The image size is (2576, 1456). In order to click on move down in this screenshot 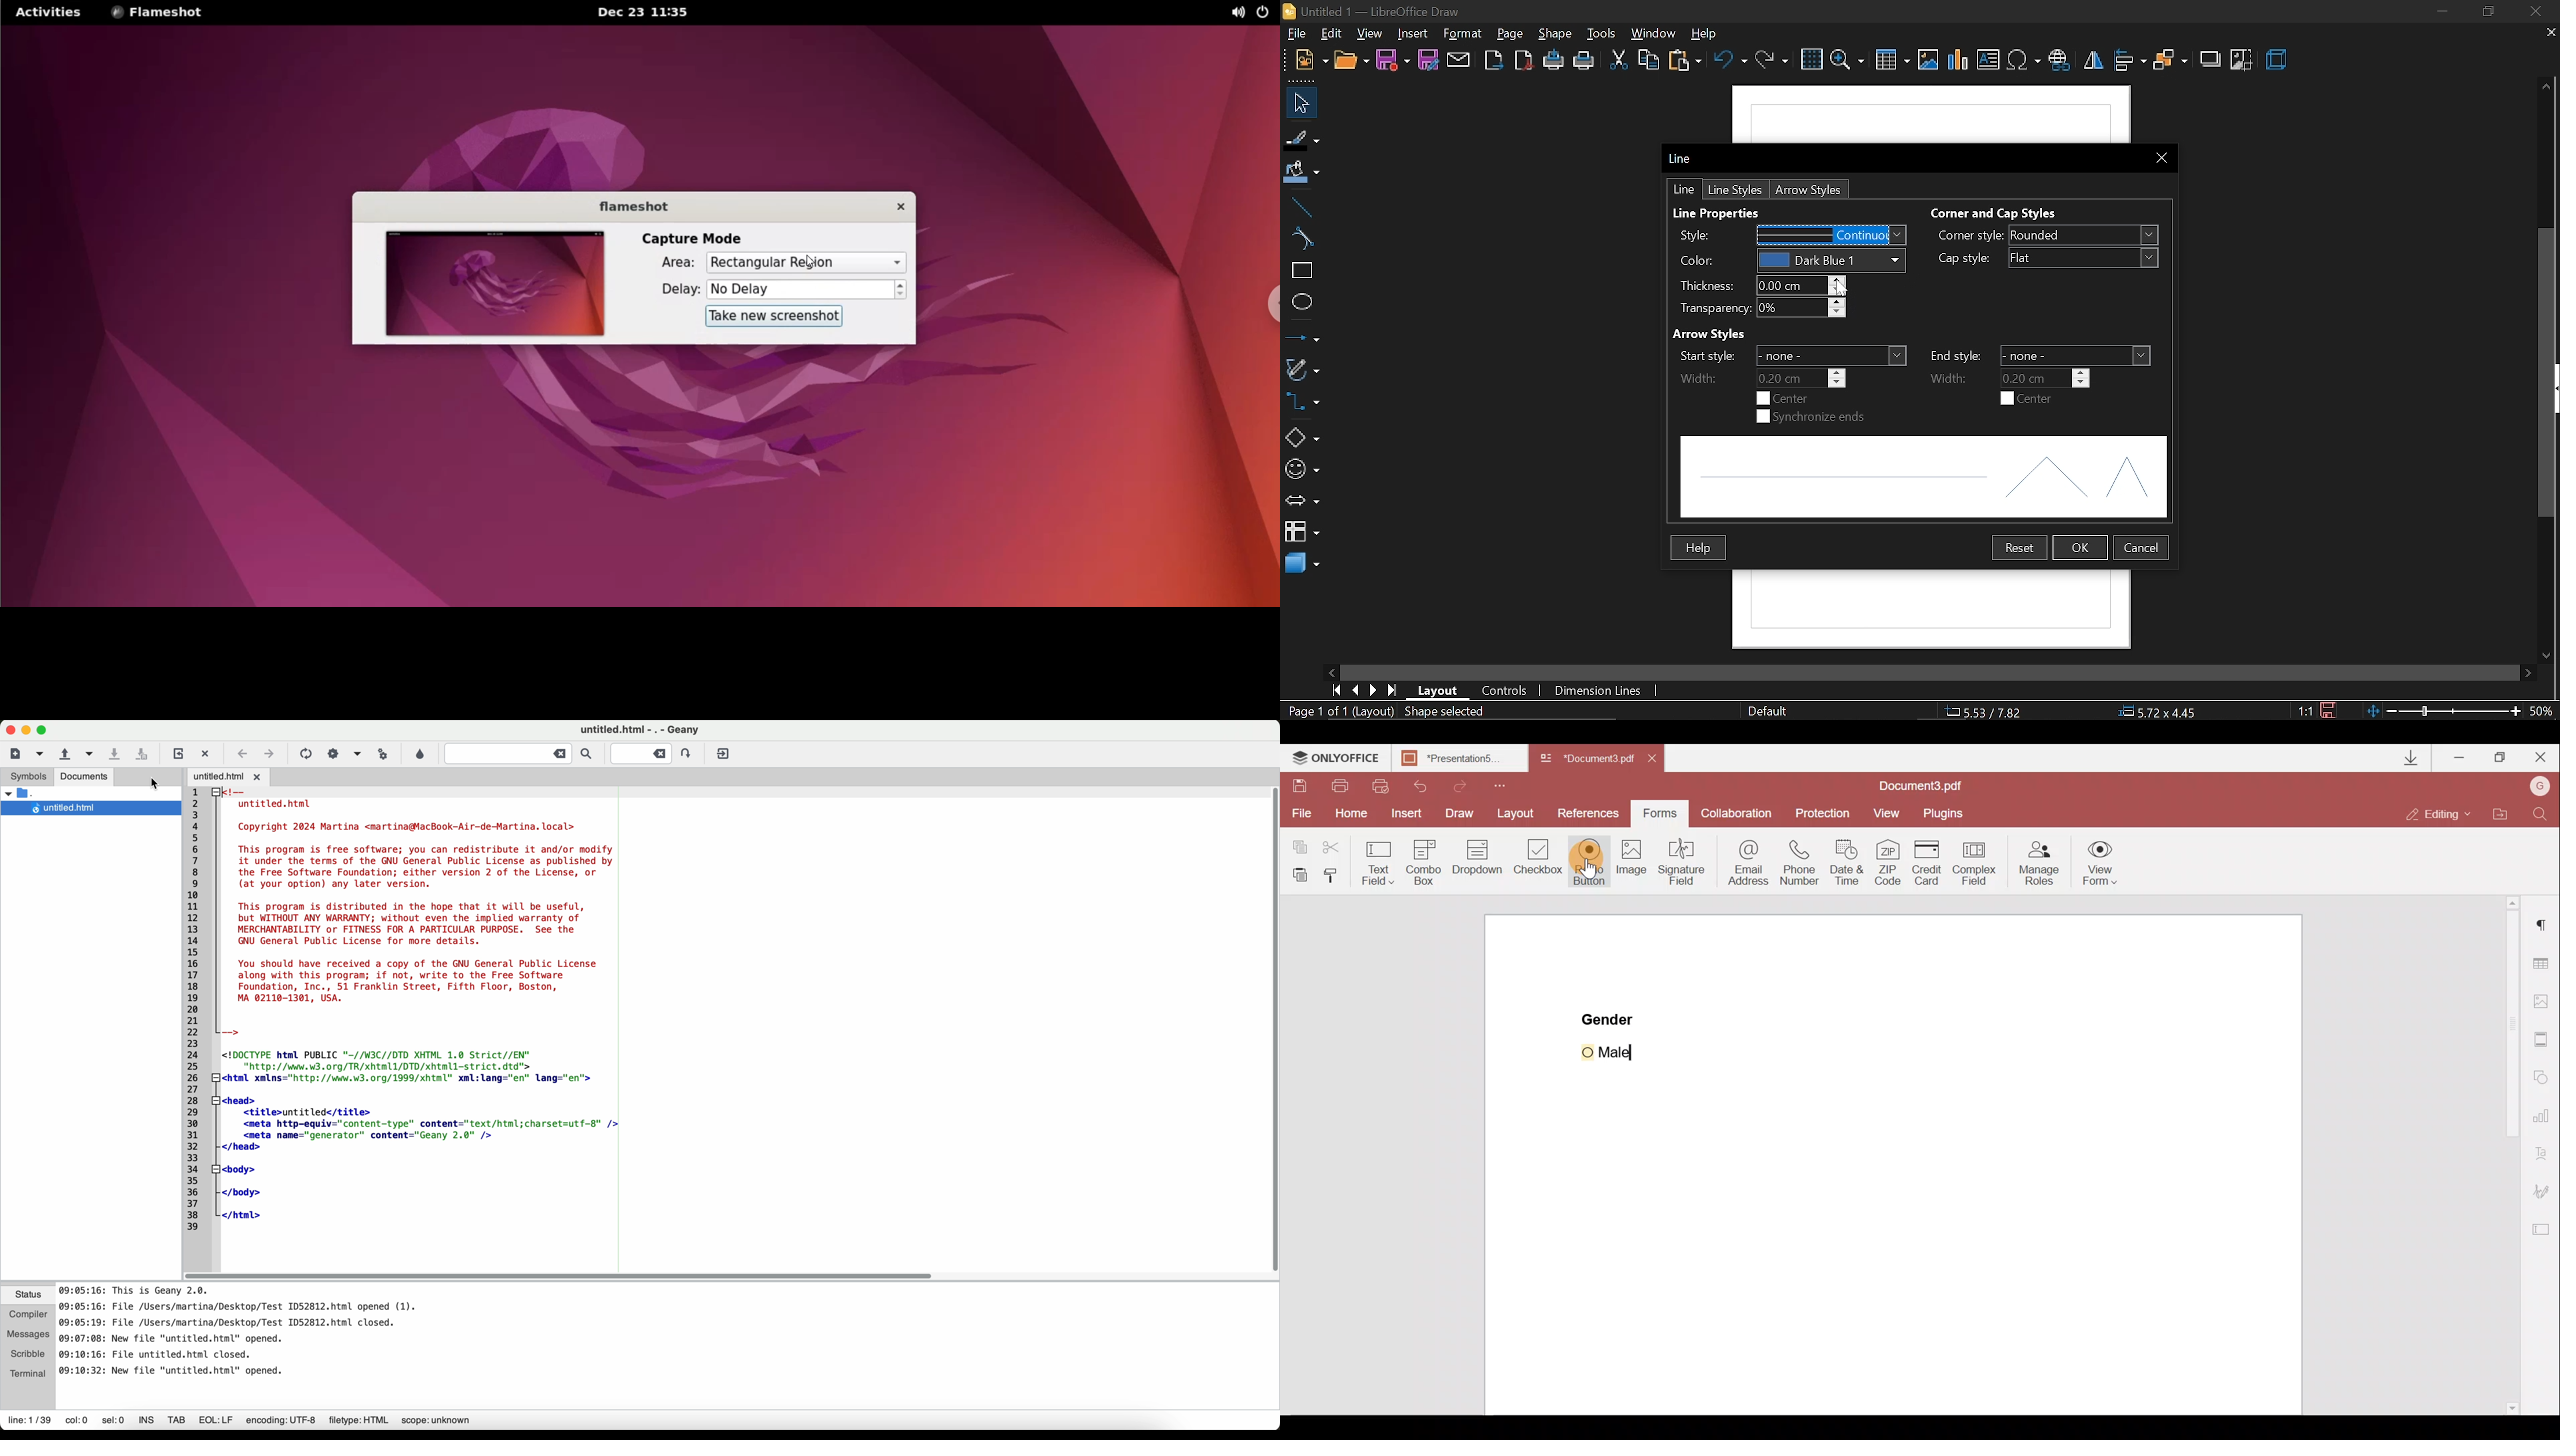, I will do `click(2550, 657)`.